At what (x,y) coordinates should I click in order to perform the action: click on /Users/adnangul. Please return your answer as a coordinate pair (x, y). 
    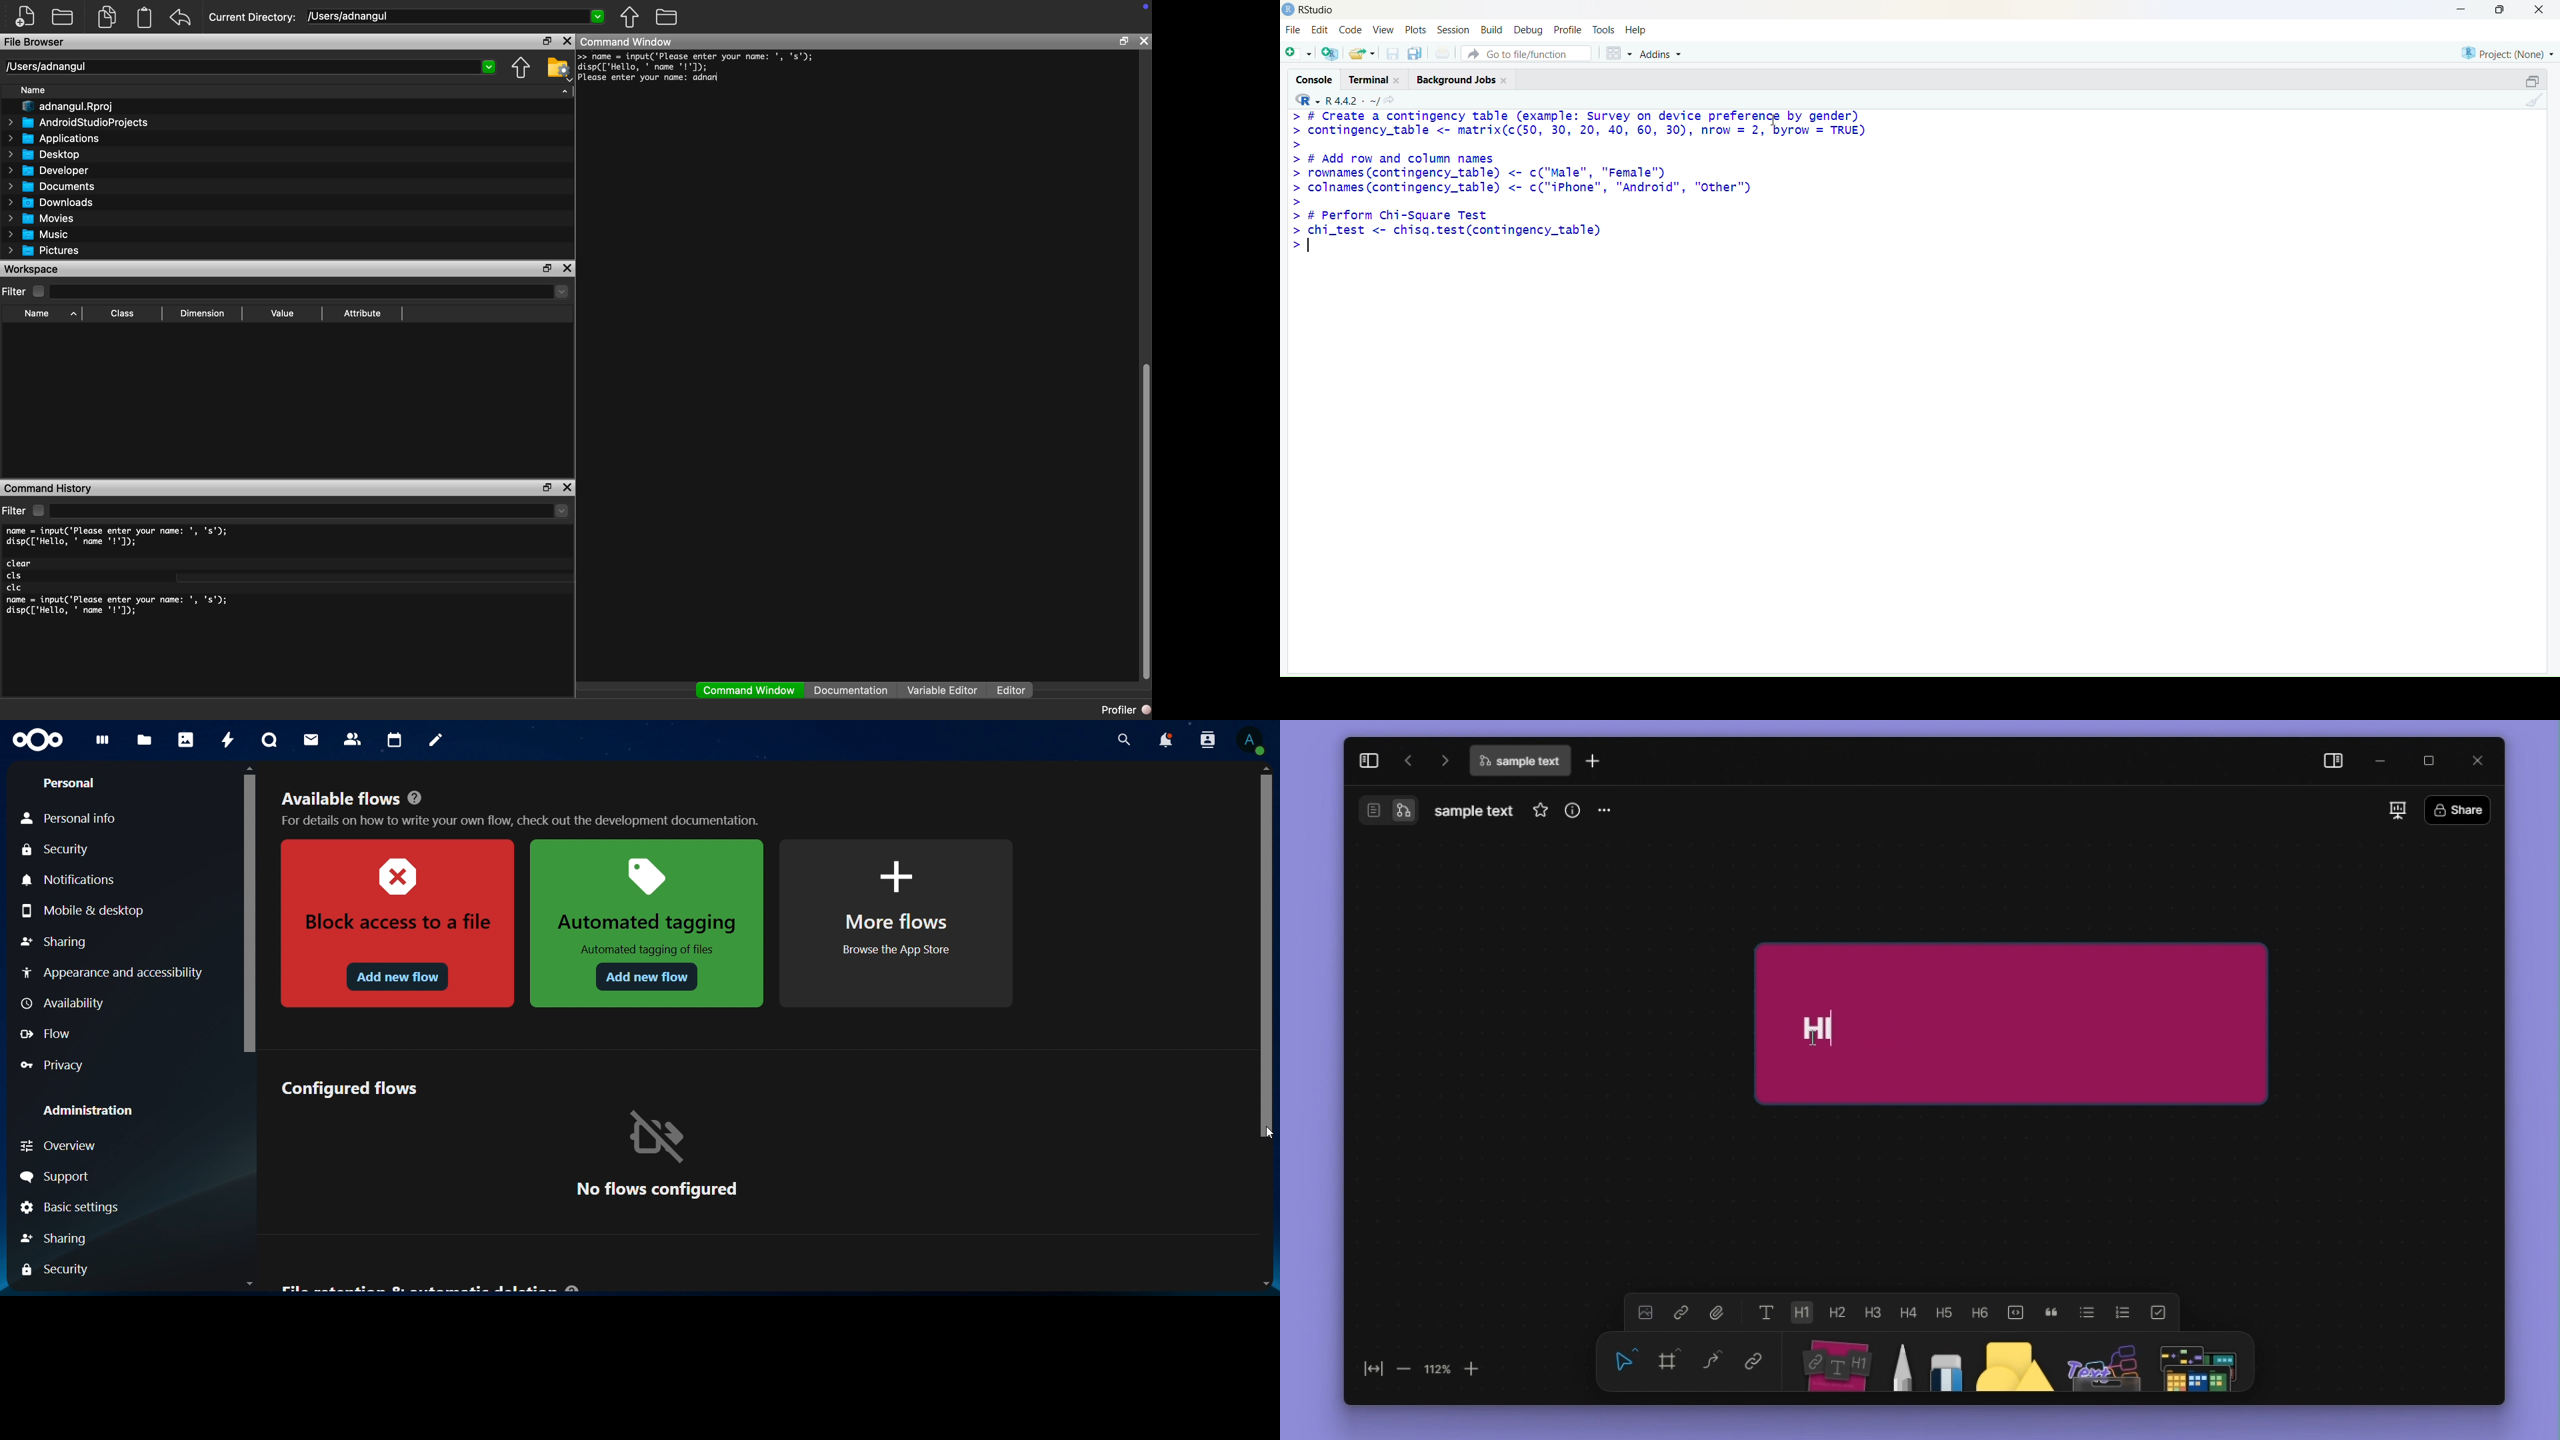
    Looking at the image, I should click on (350, 16).